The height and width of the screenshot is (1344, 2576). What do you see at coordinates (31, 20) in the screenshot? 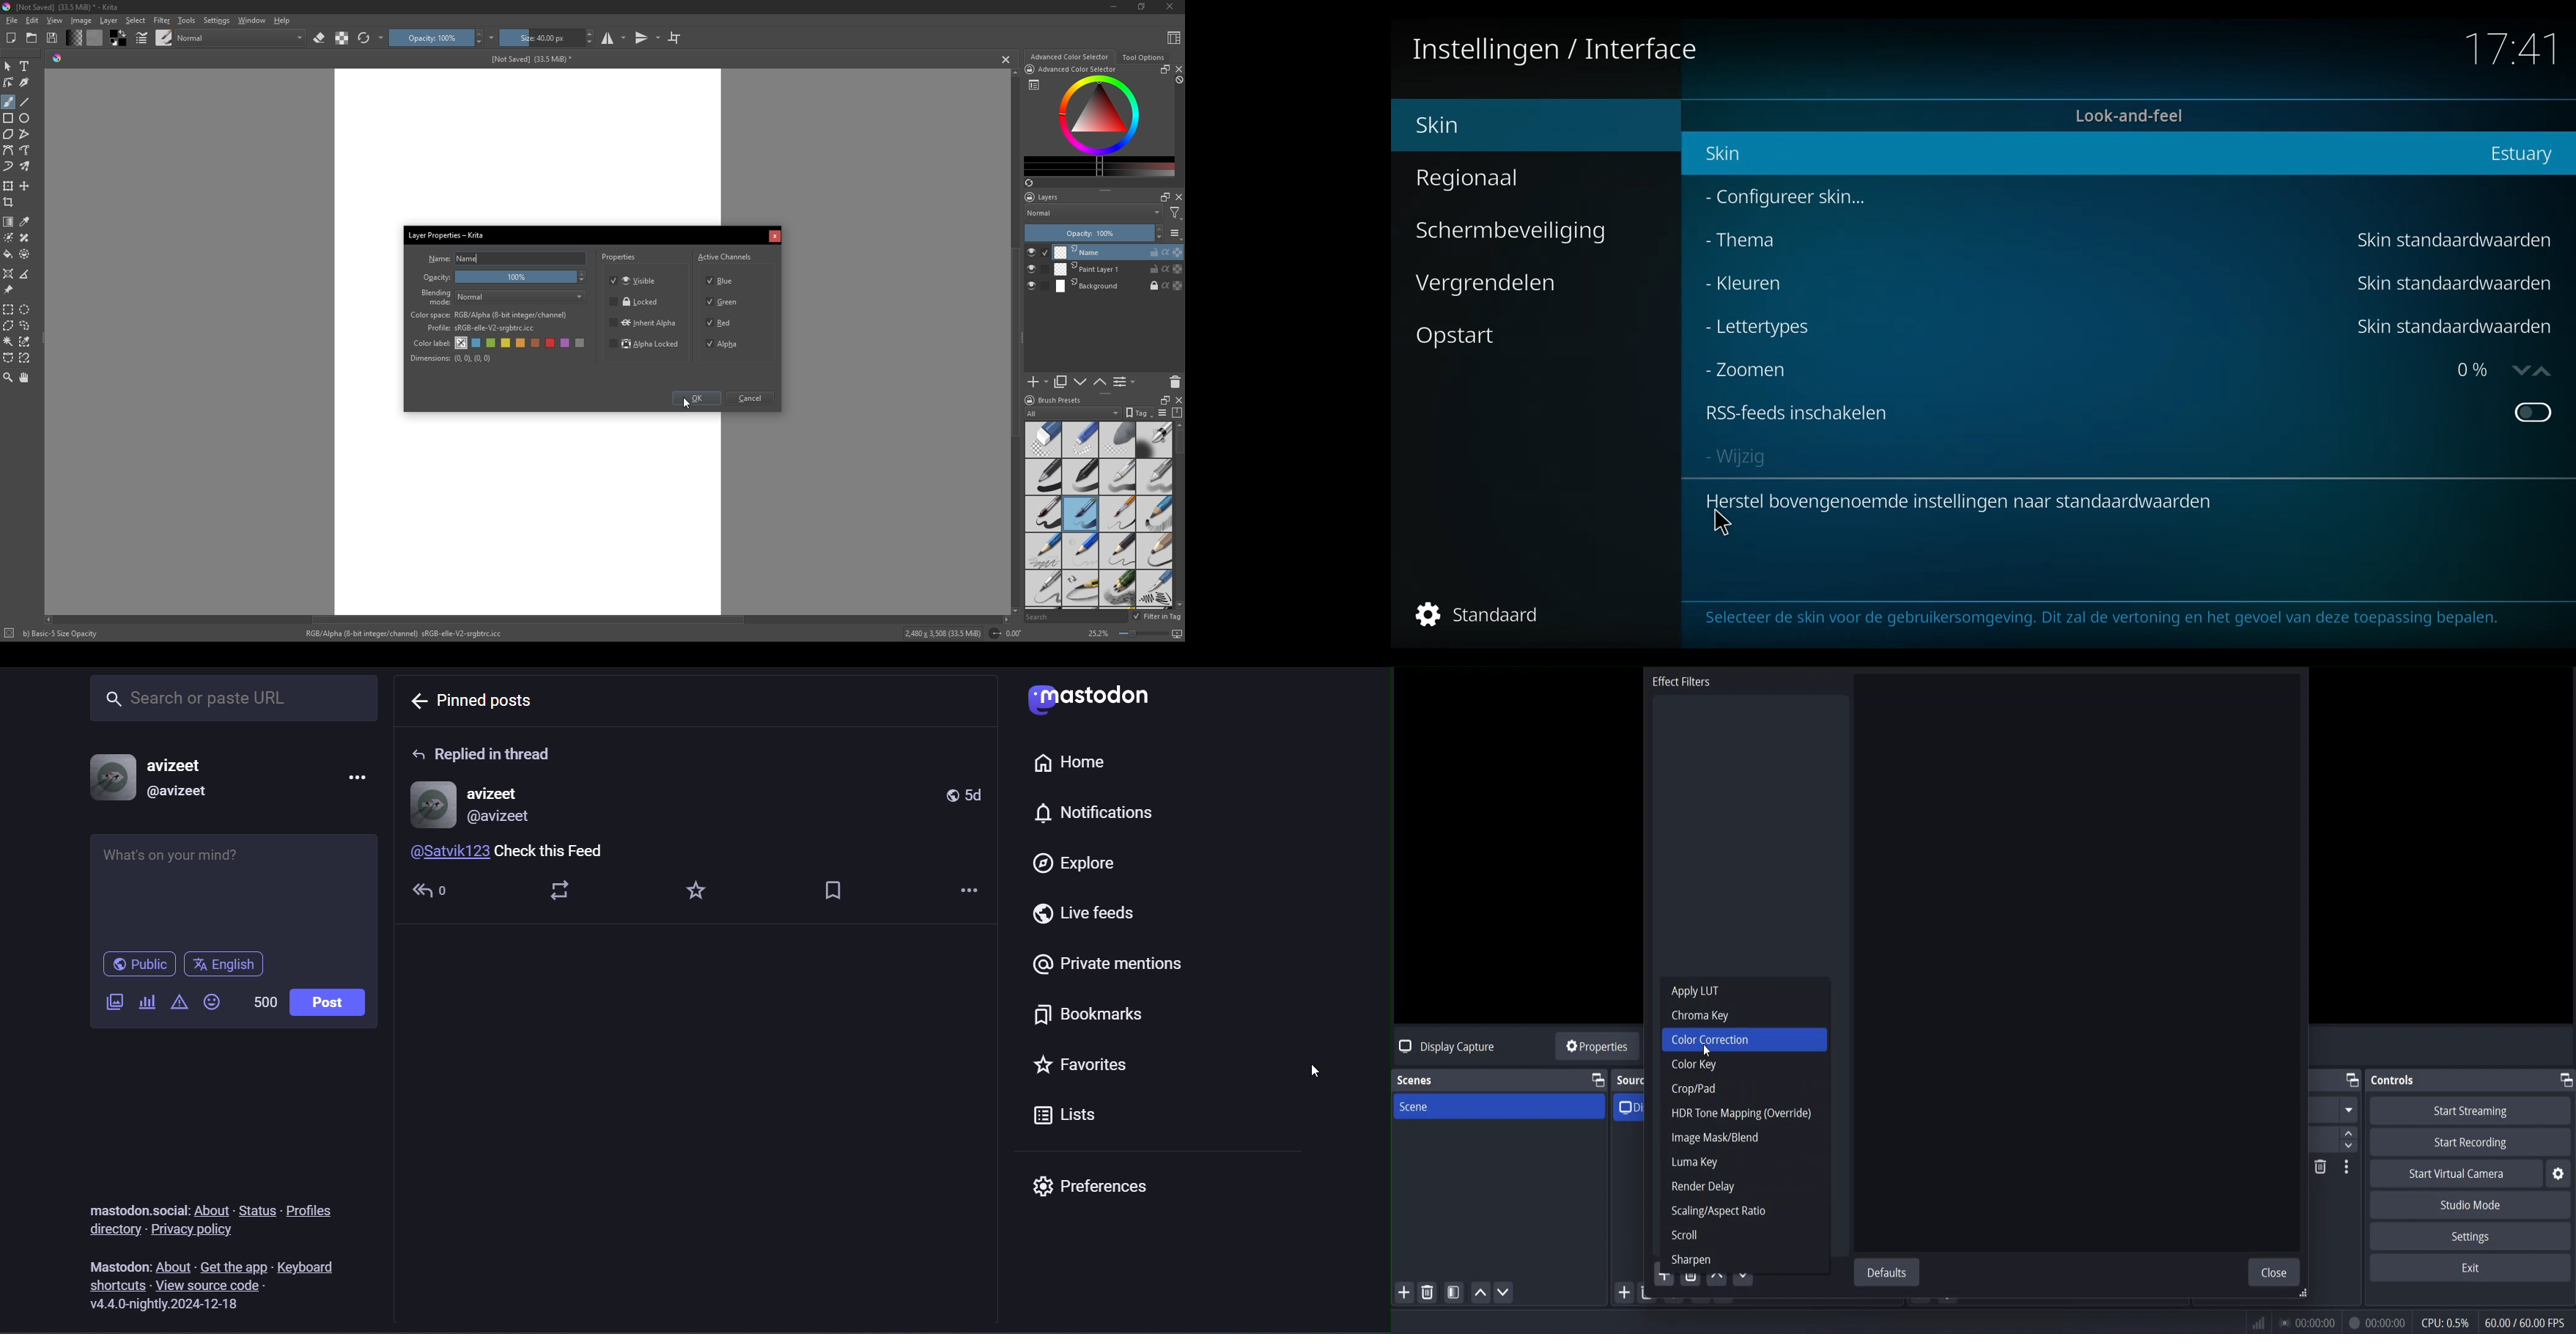
I see `Edit` at bounding box center [31, 20].